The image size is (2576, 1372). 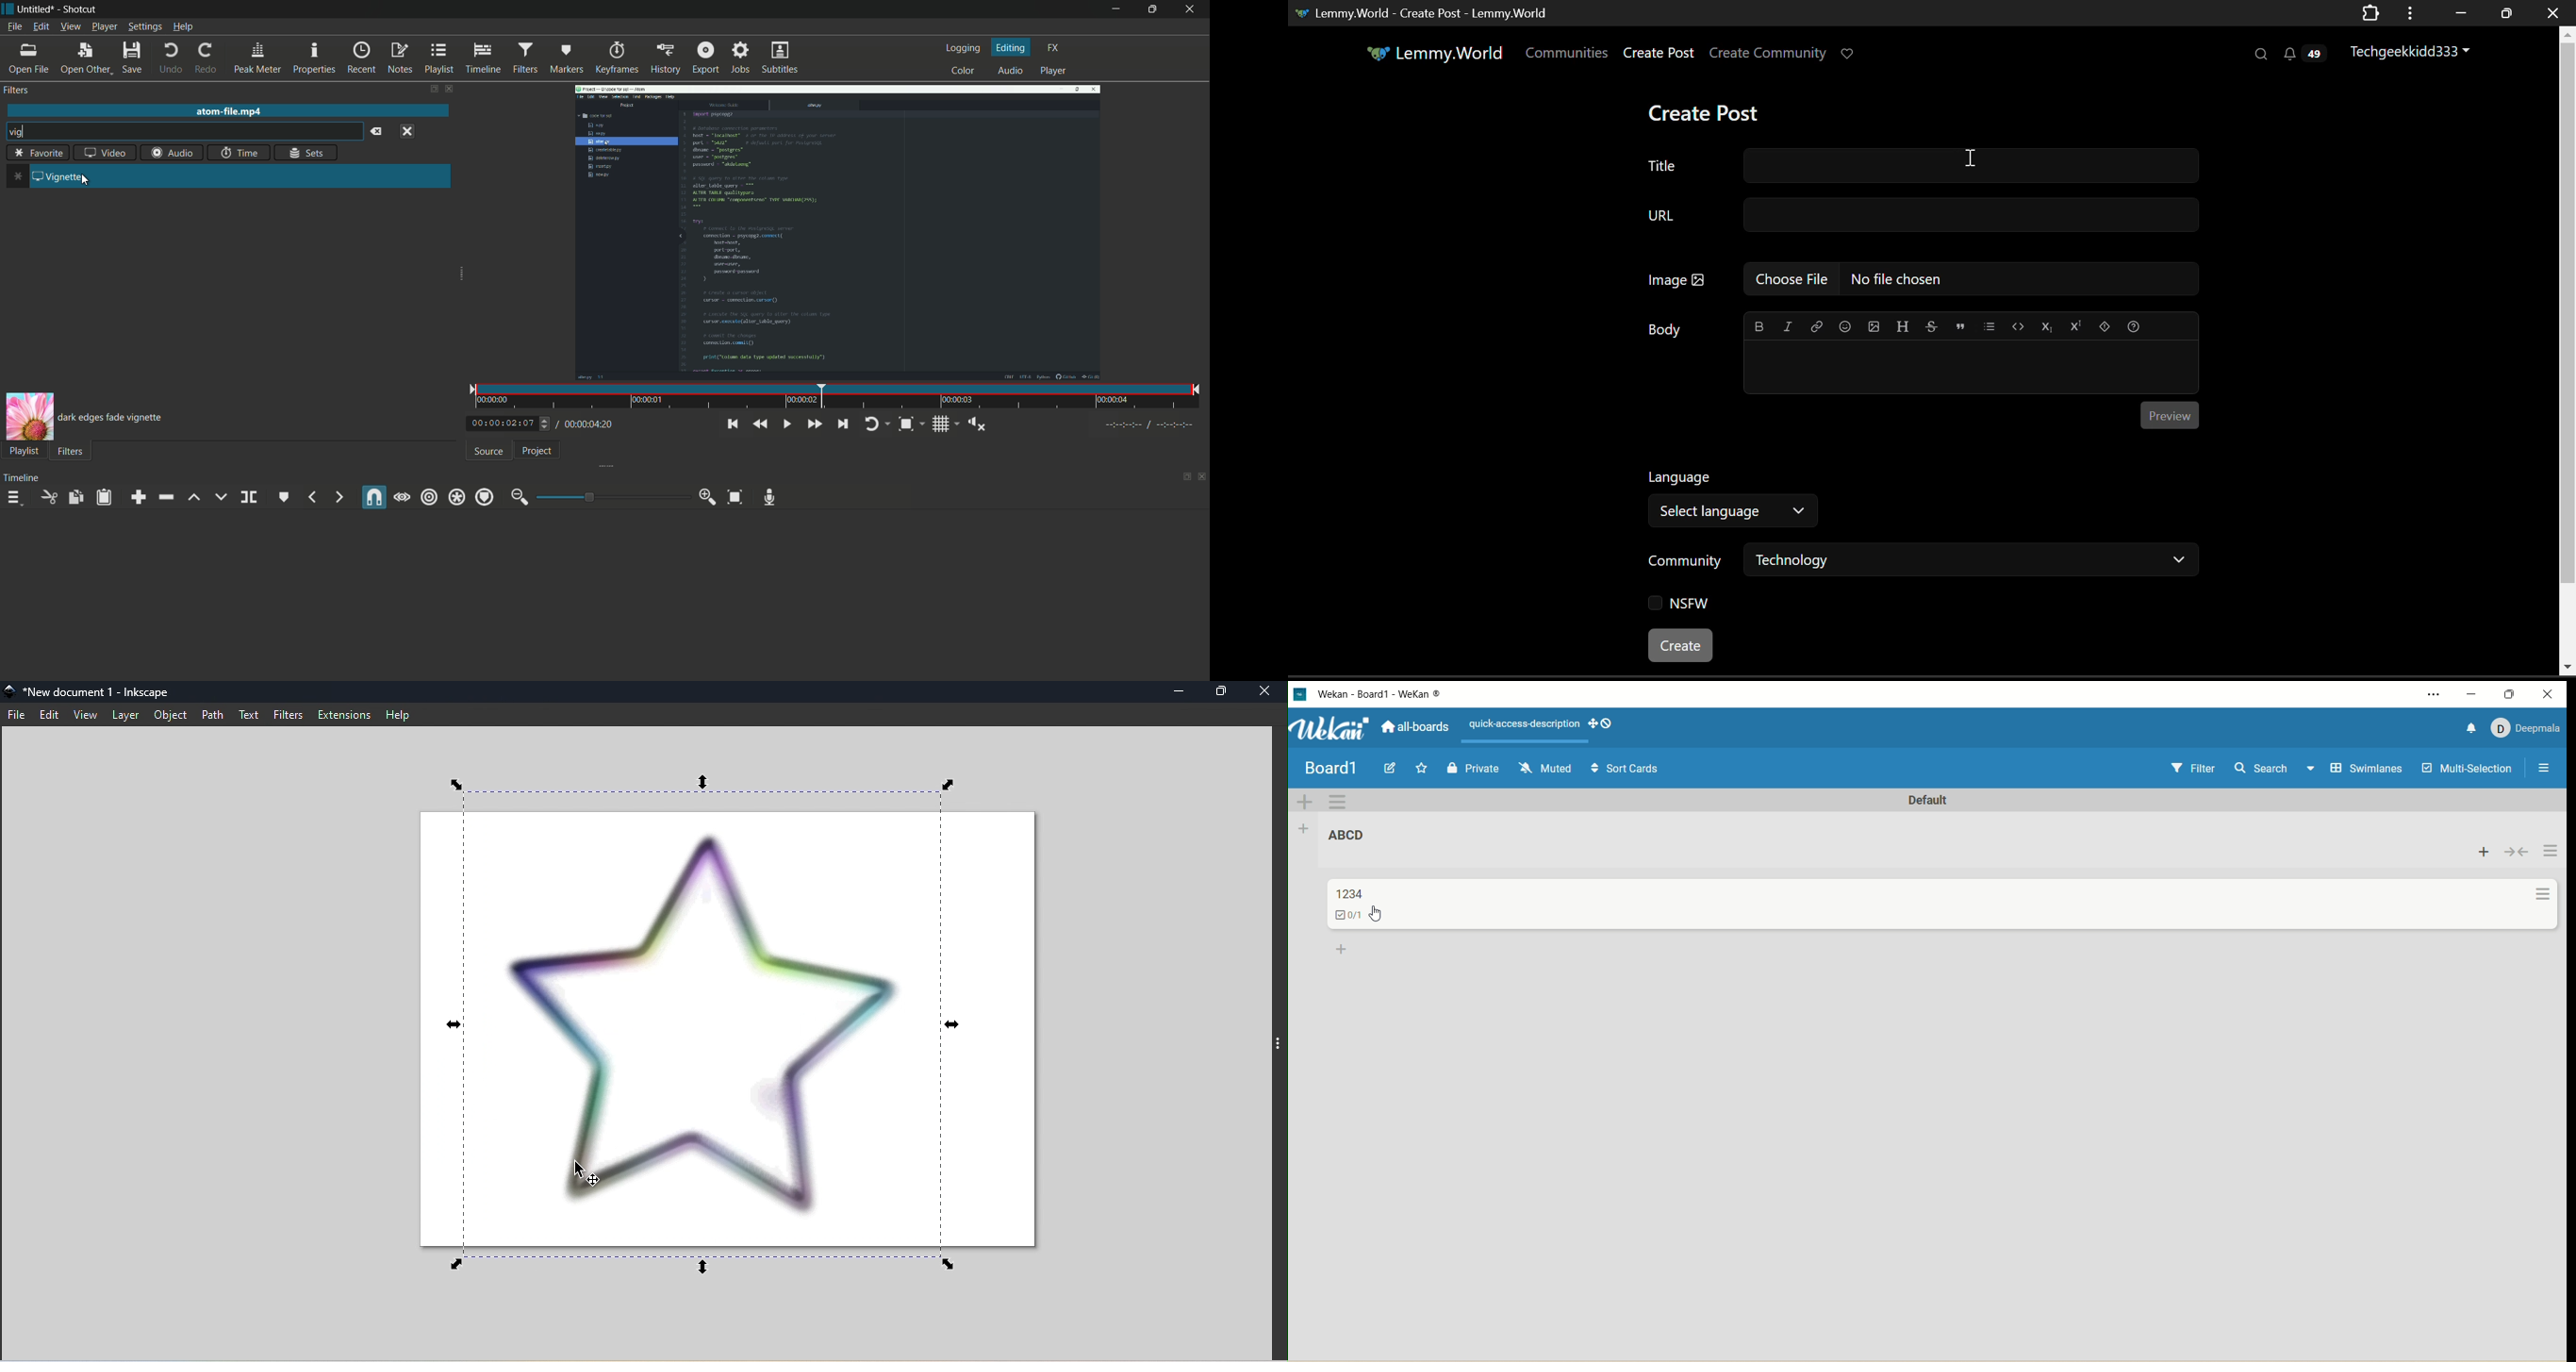 I want to click on split at playhead, so click(x=249, y=498).